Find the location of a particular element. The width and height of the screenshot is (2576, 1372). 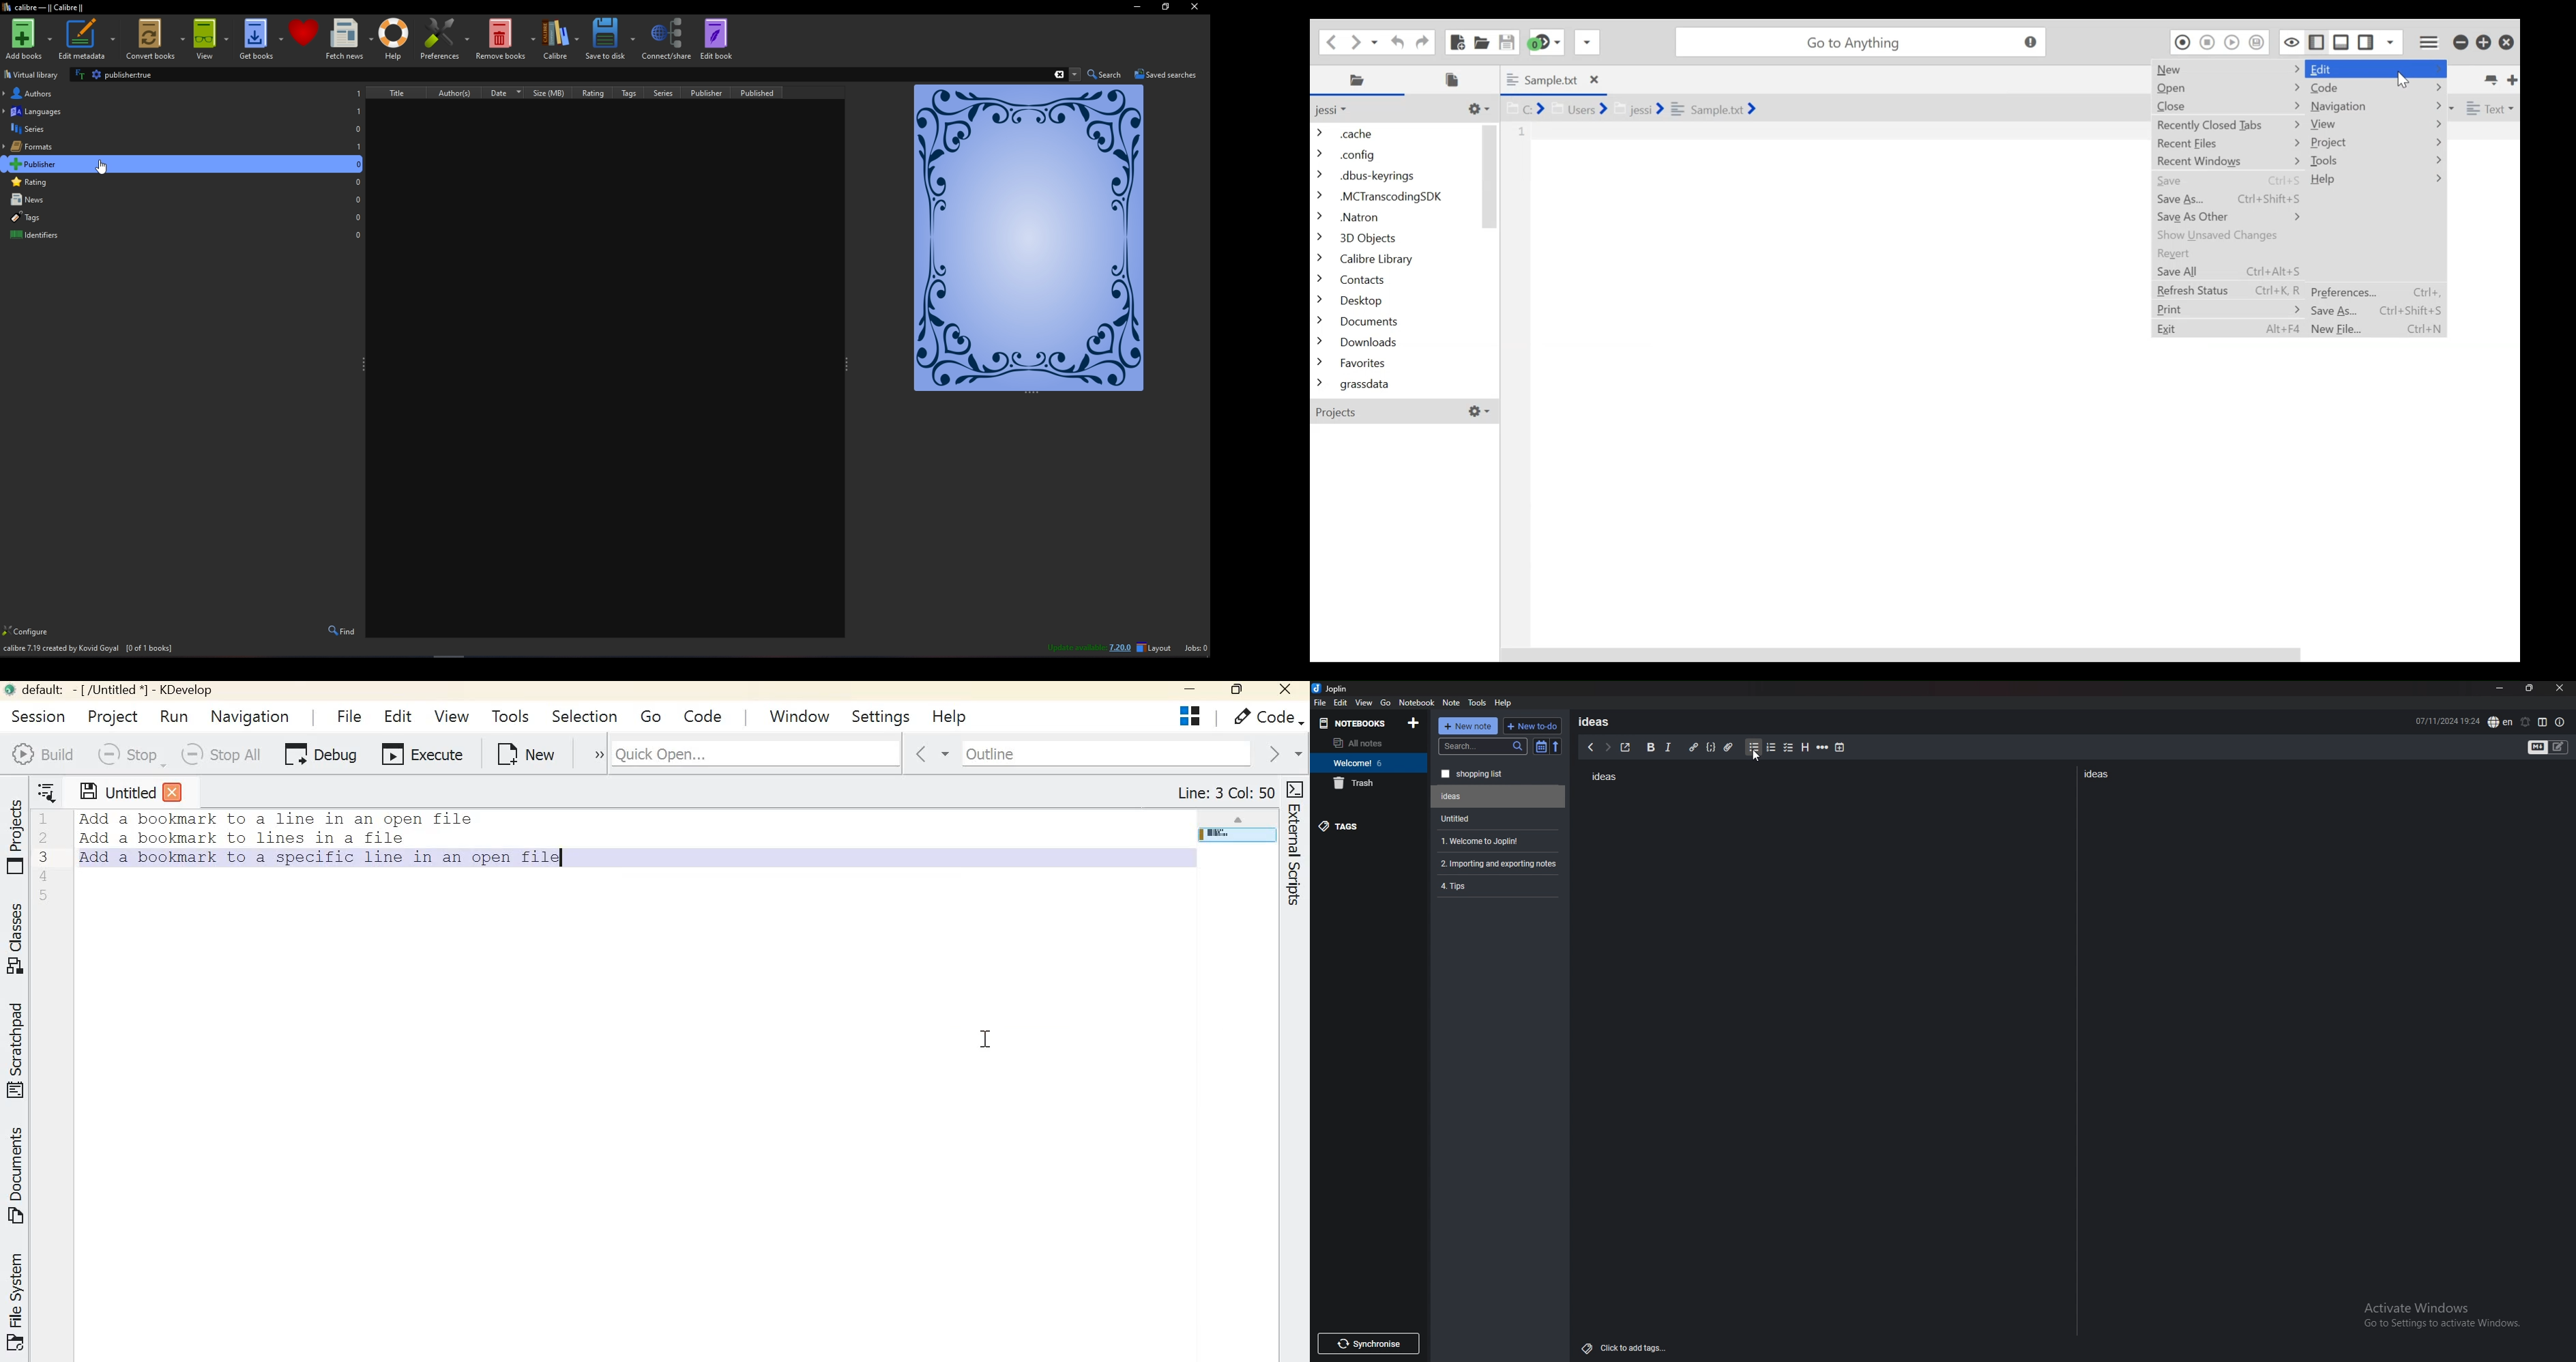

Go is located at coordinates (653, 714).